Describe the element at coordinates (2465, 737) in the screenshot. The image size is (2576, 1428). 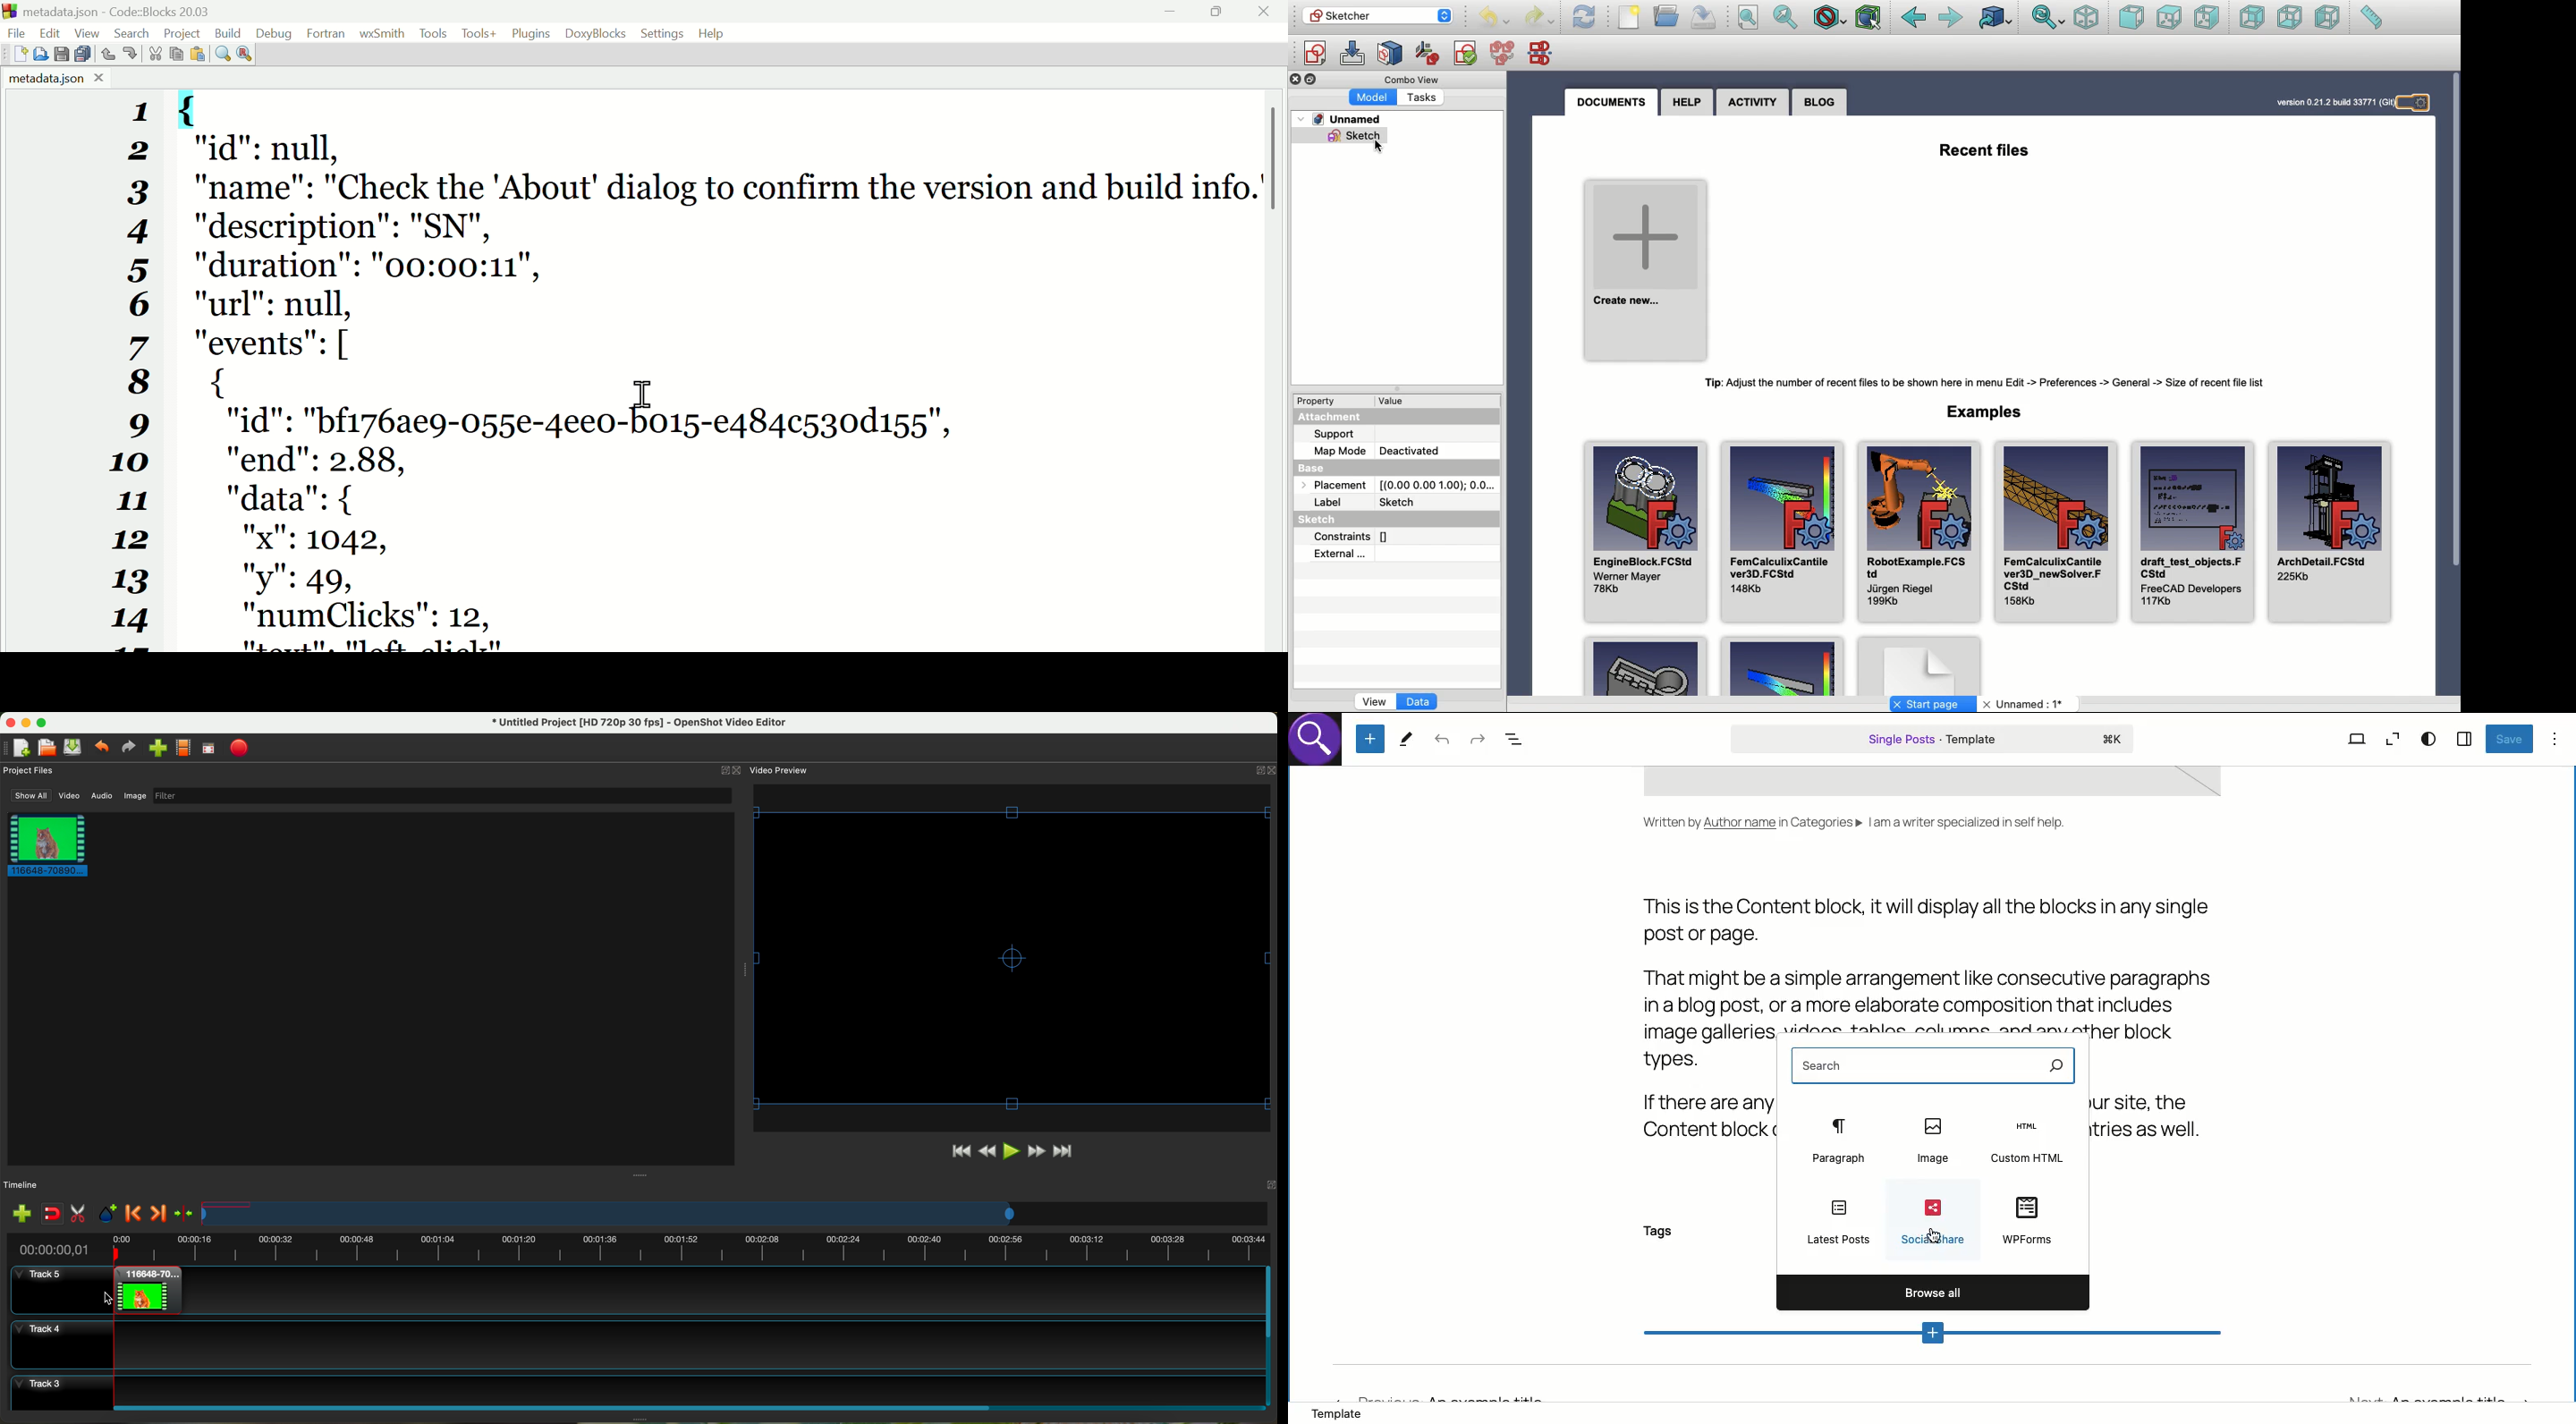
I see `Sidebar` at that location.